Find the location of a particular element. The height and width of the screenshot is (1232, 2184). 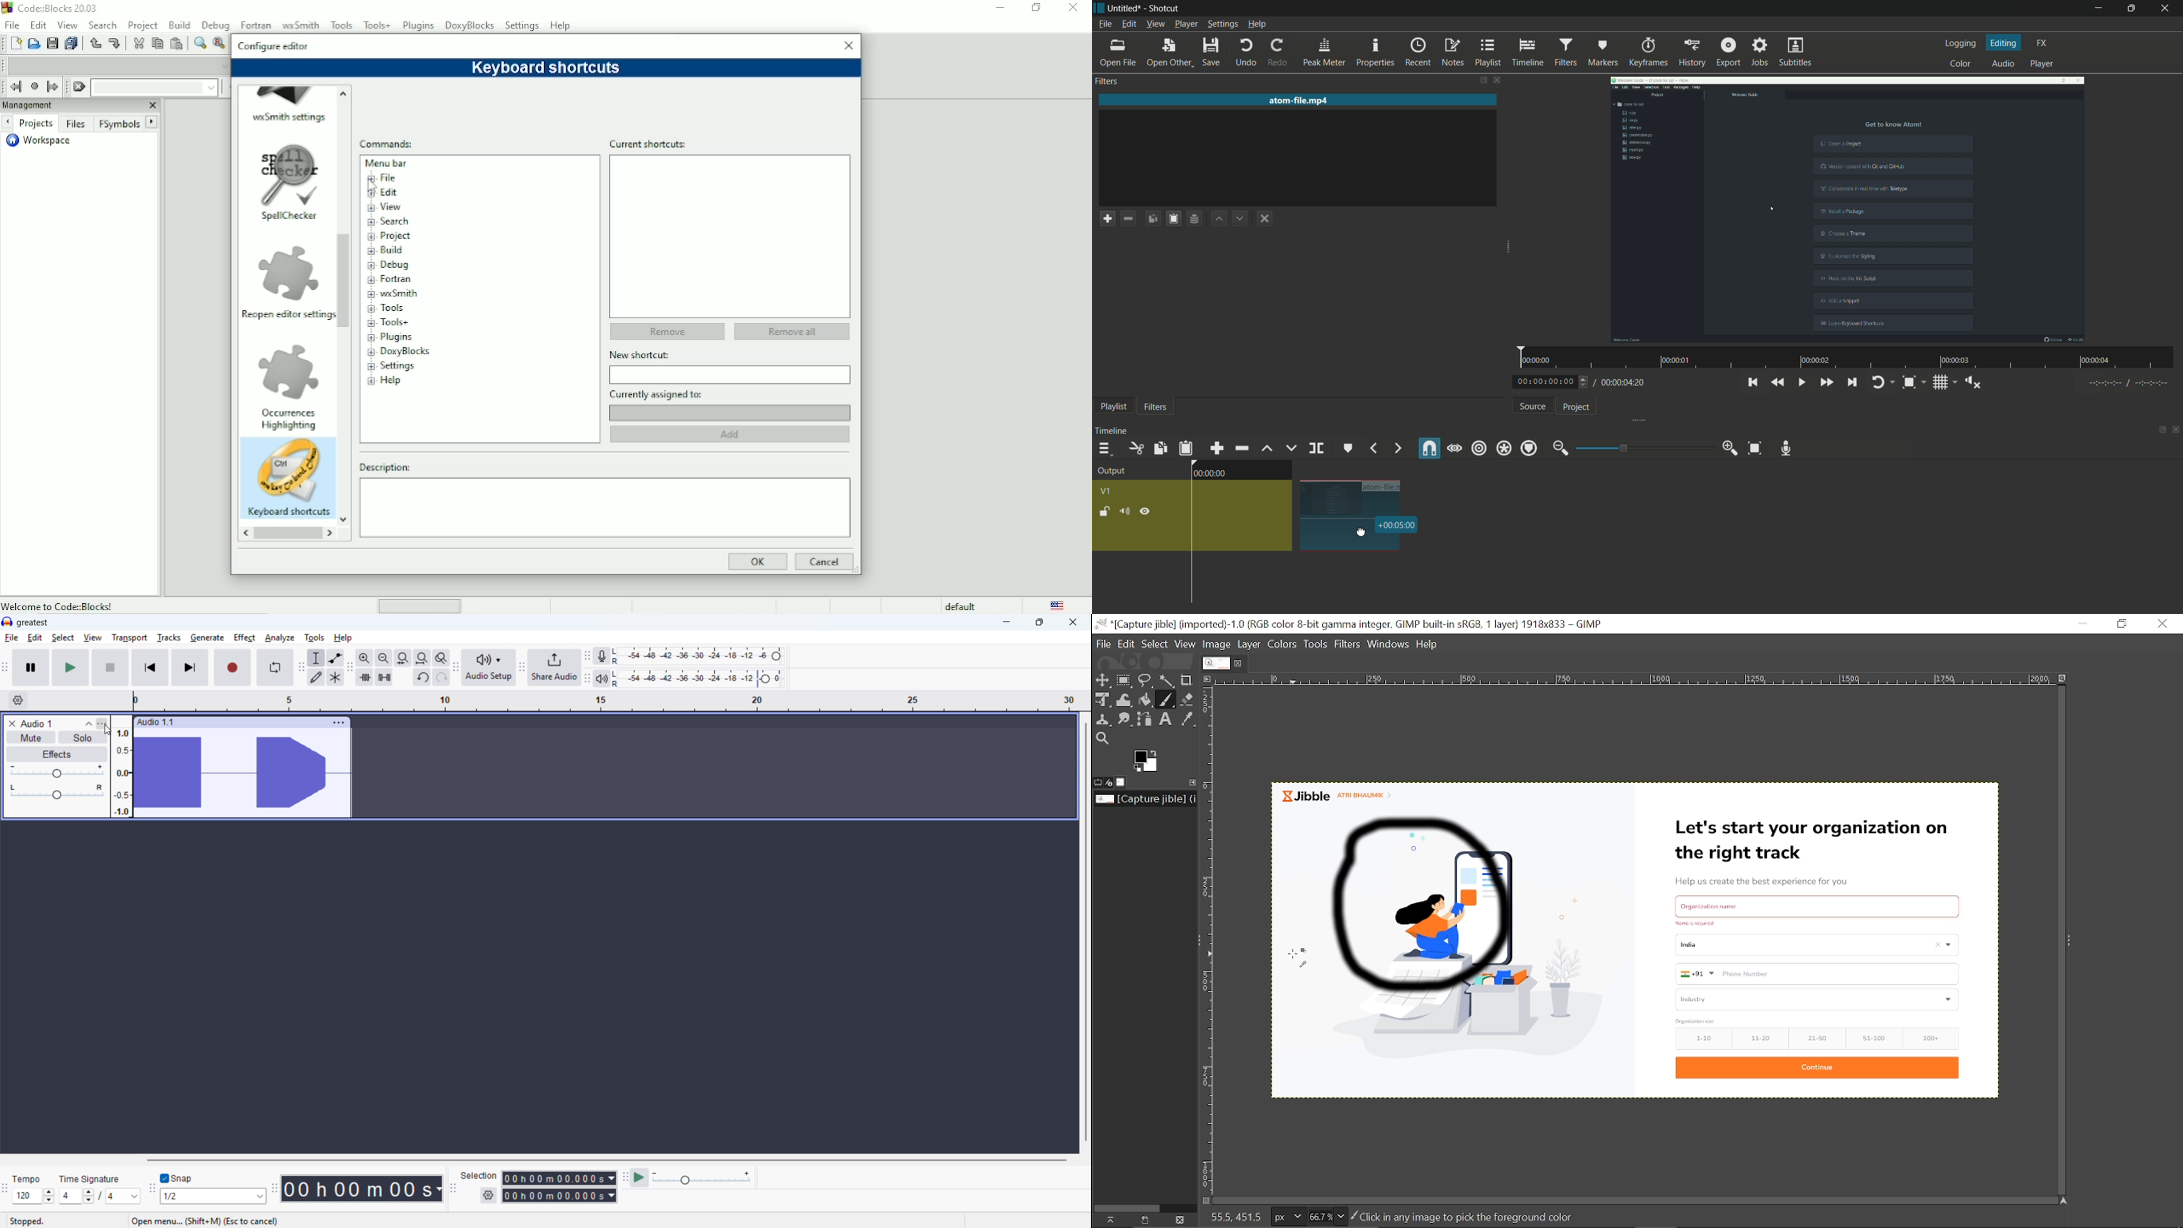

Close is located at coordinates (848, 44).